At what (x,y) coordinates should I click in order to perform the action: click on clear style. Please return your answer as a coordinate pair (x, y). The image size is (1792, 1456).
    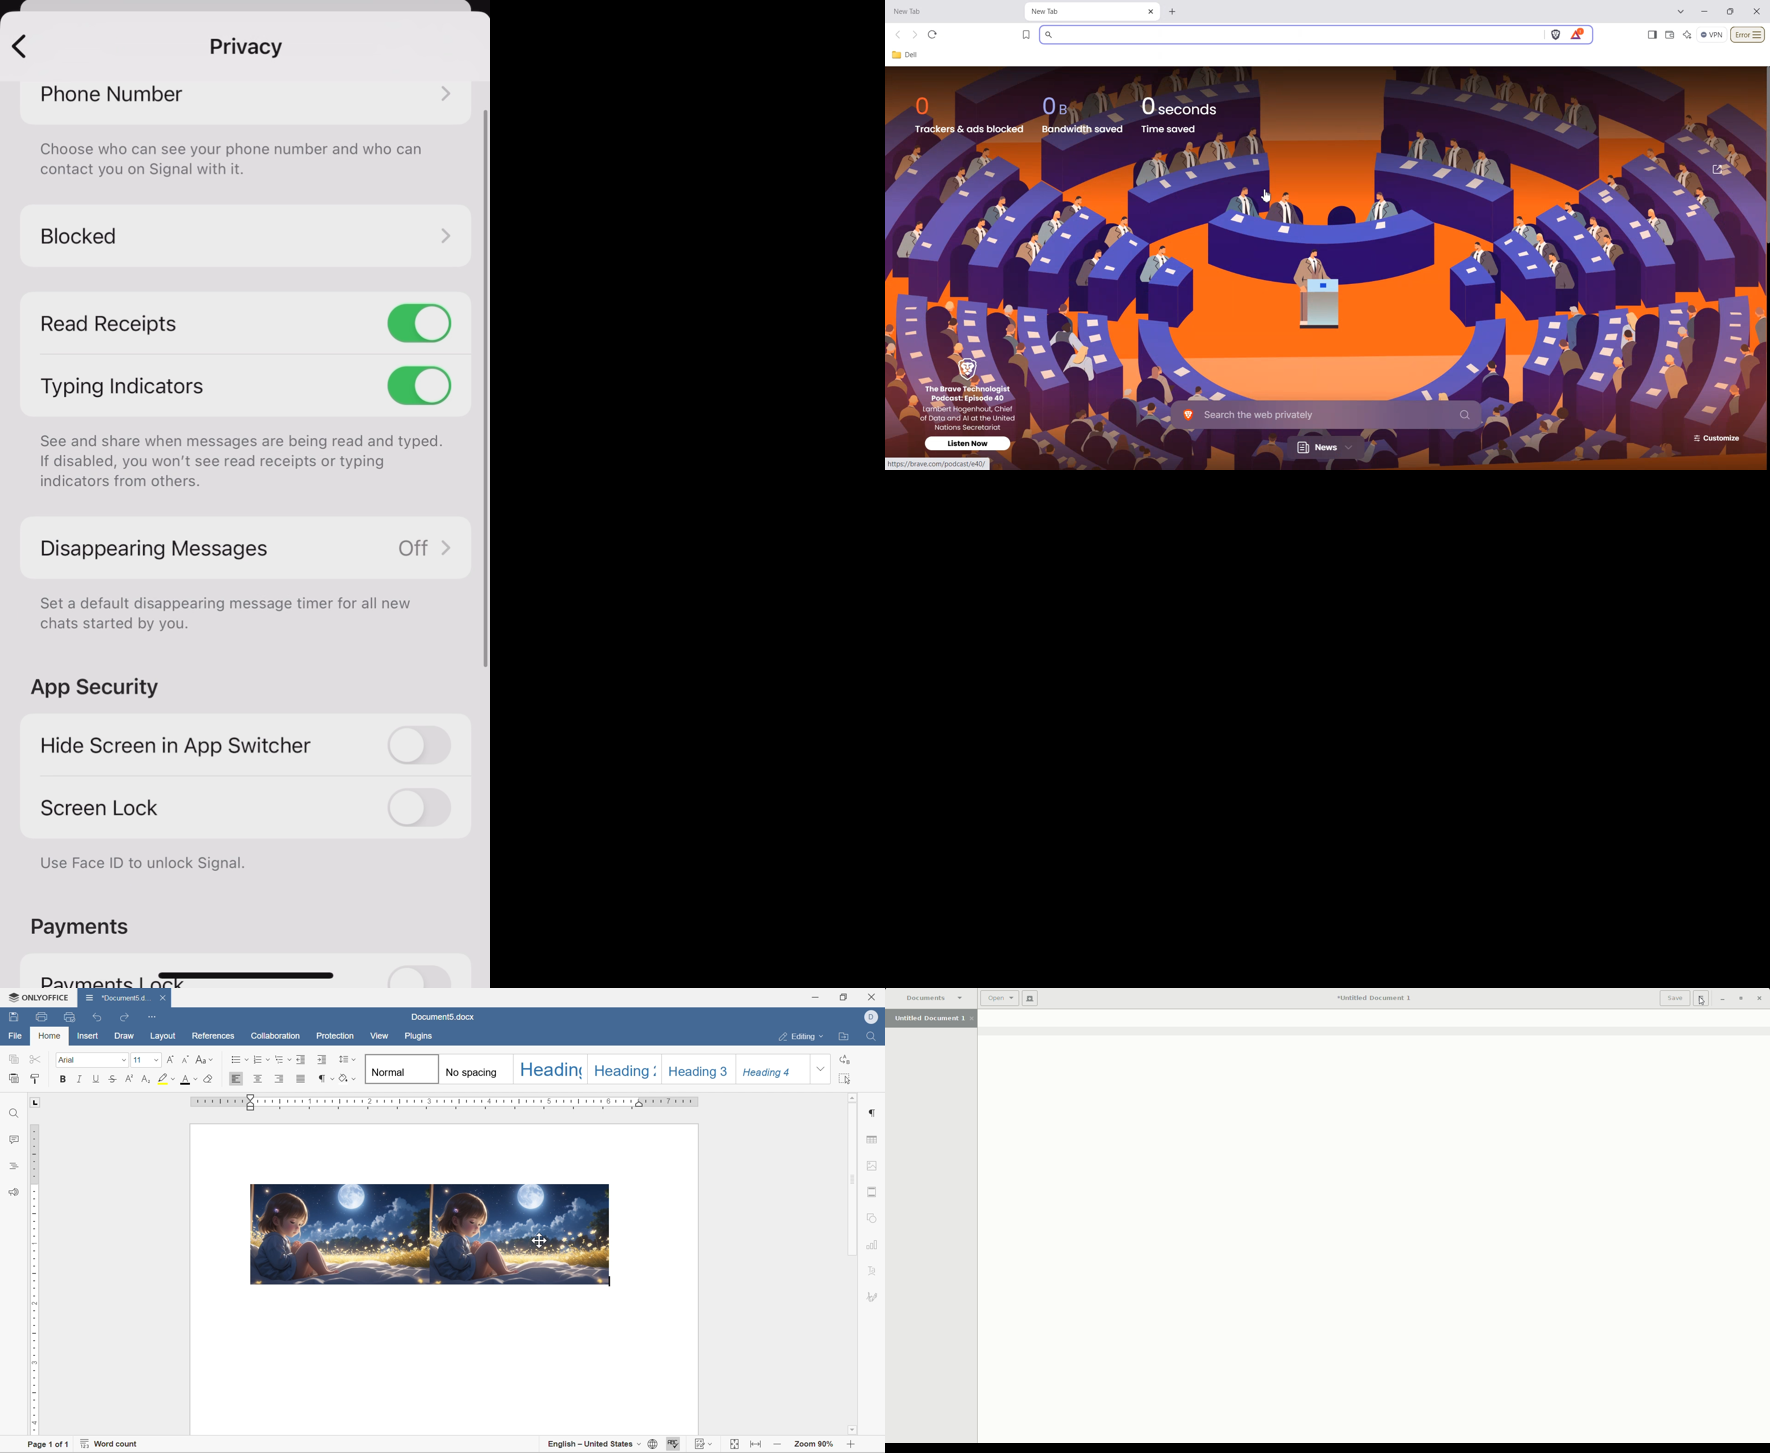
    Looking at the image, I should click on (208, 1078).